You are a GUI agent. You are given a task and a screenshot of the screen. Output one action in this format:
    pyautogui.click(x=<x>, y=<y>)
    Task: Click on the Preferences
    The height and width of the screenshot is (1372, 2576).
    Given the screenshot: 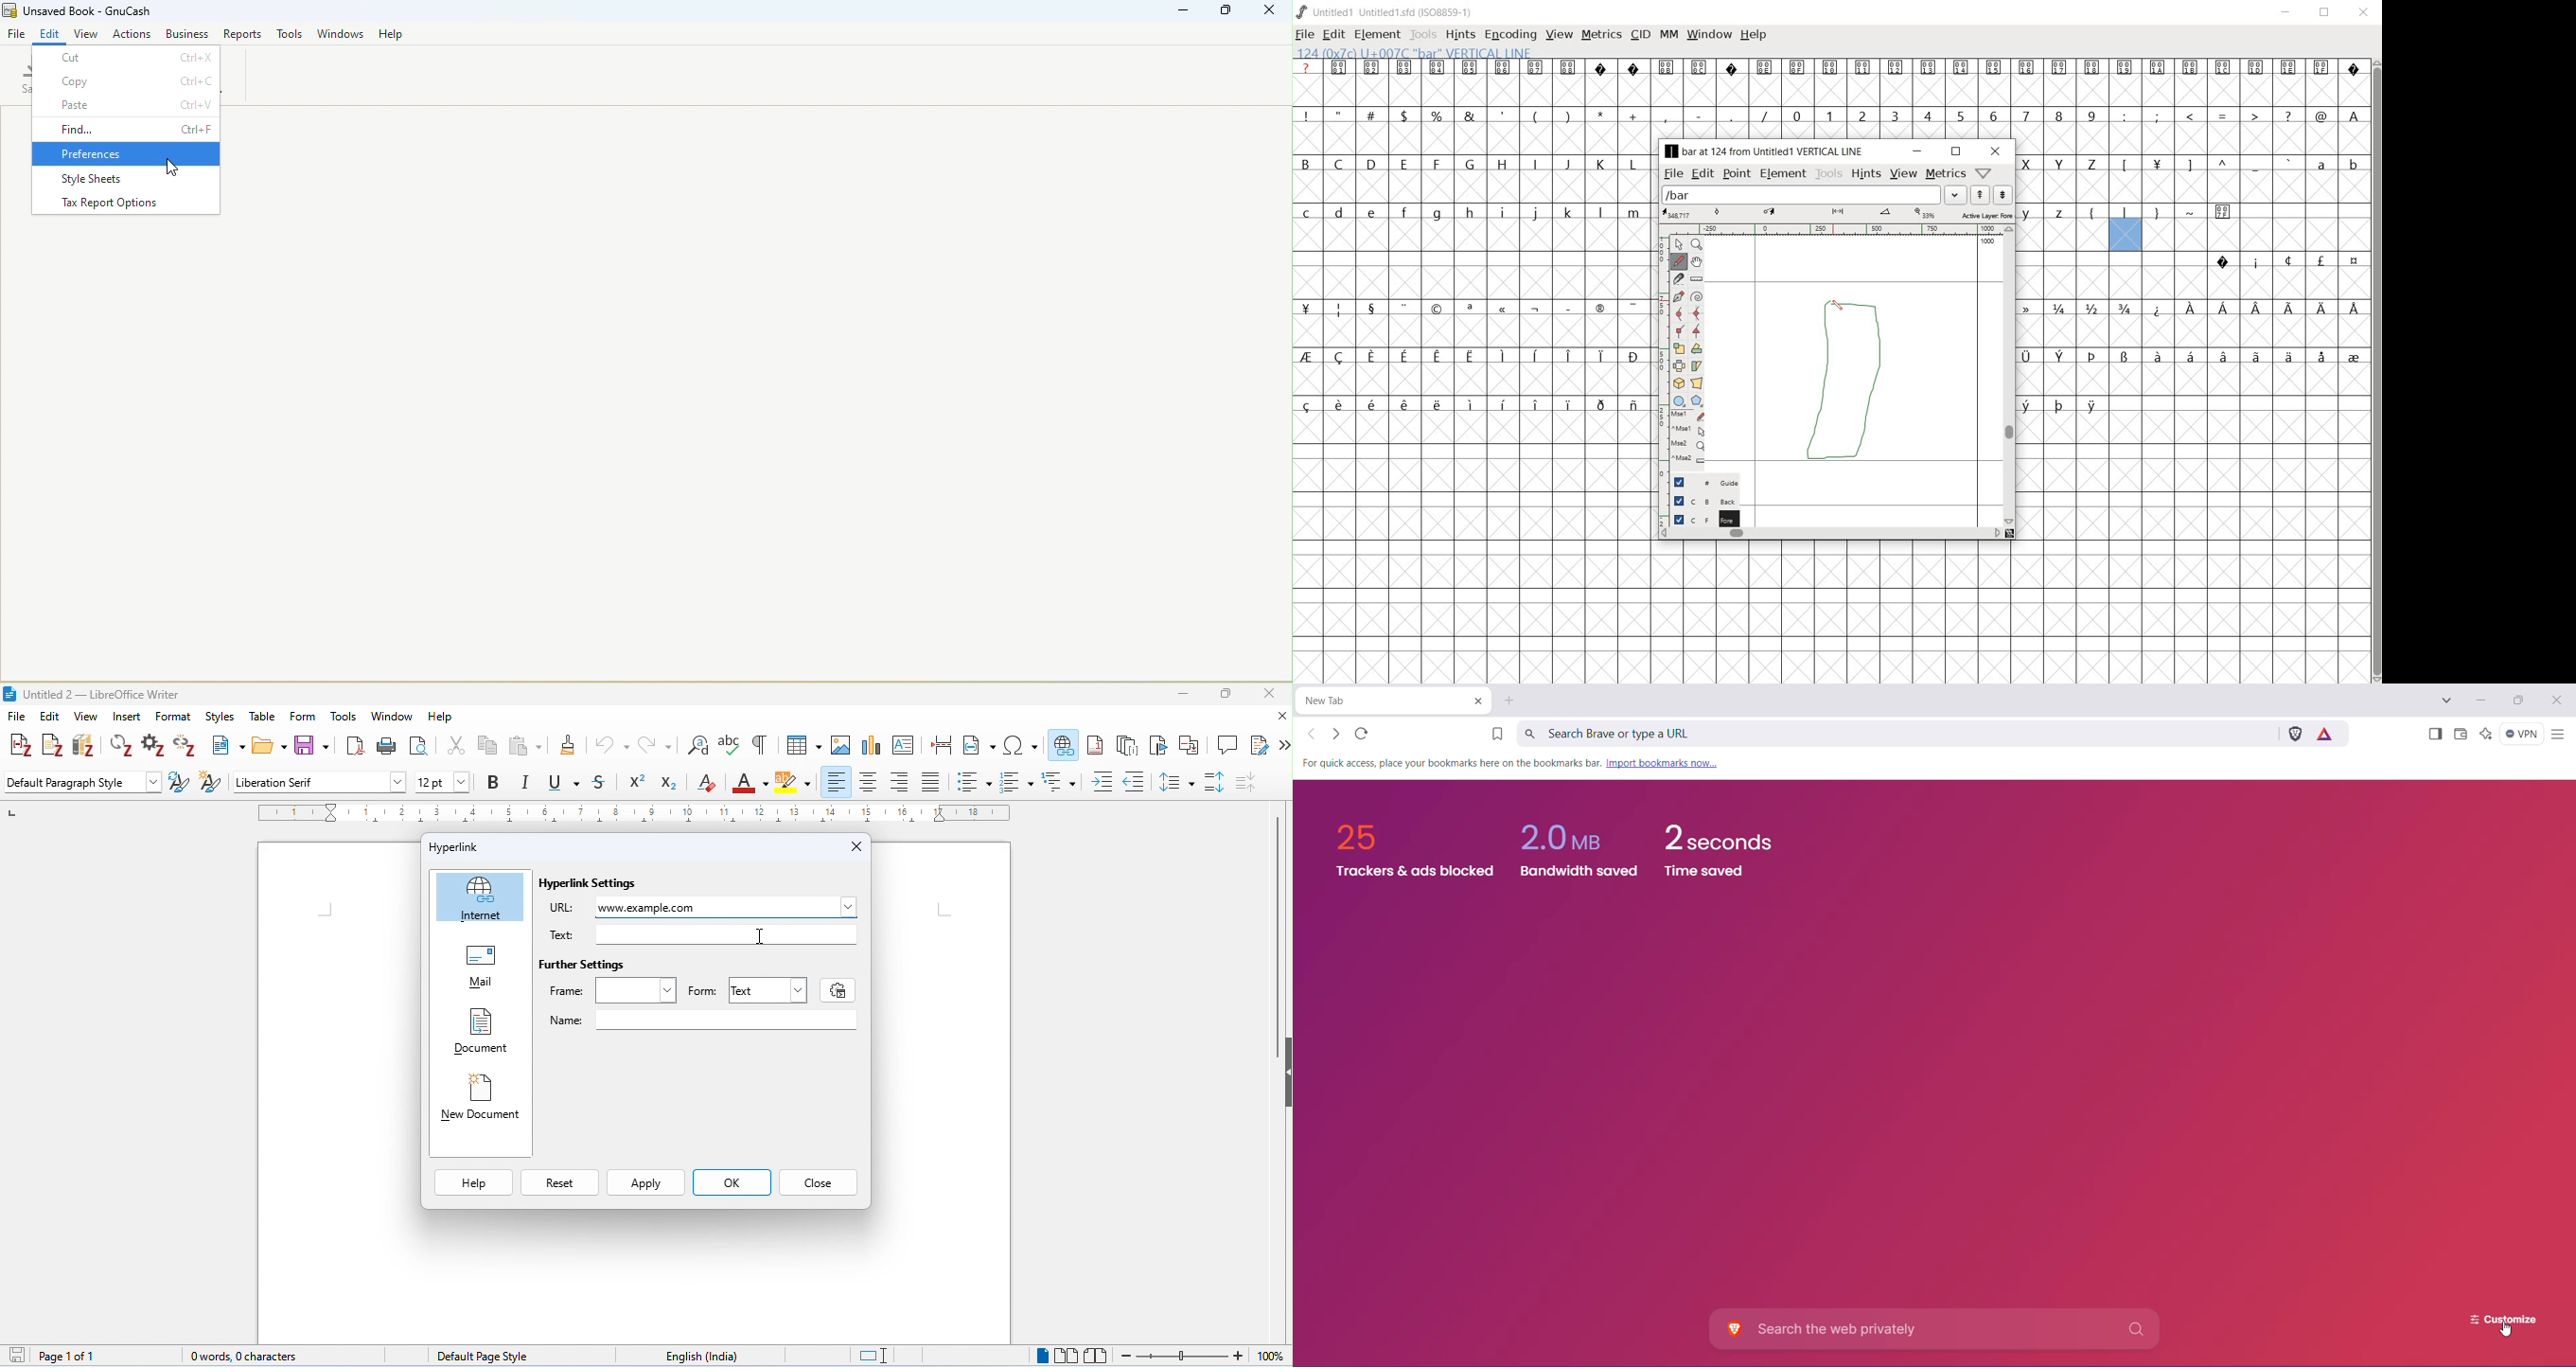 What is the action you would take?
    pyautogui.click(x=124, y=154)
    